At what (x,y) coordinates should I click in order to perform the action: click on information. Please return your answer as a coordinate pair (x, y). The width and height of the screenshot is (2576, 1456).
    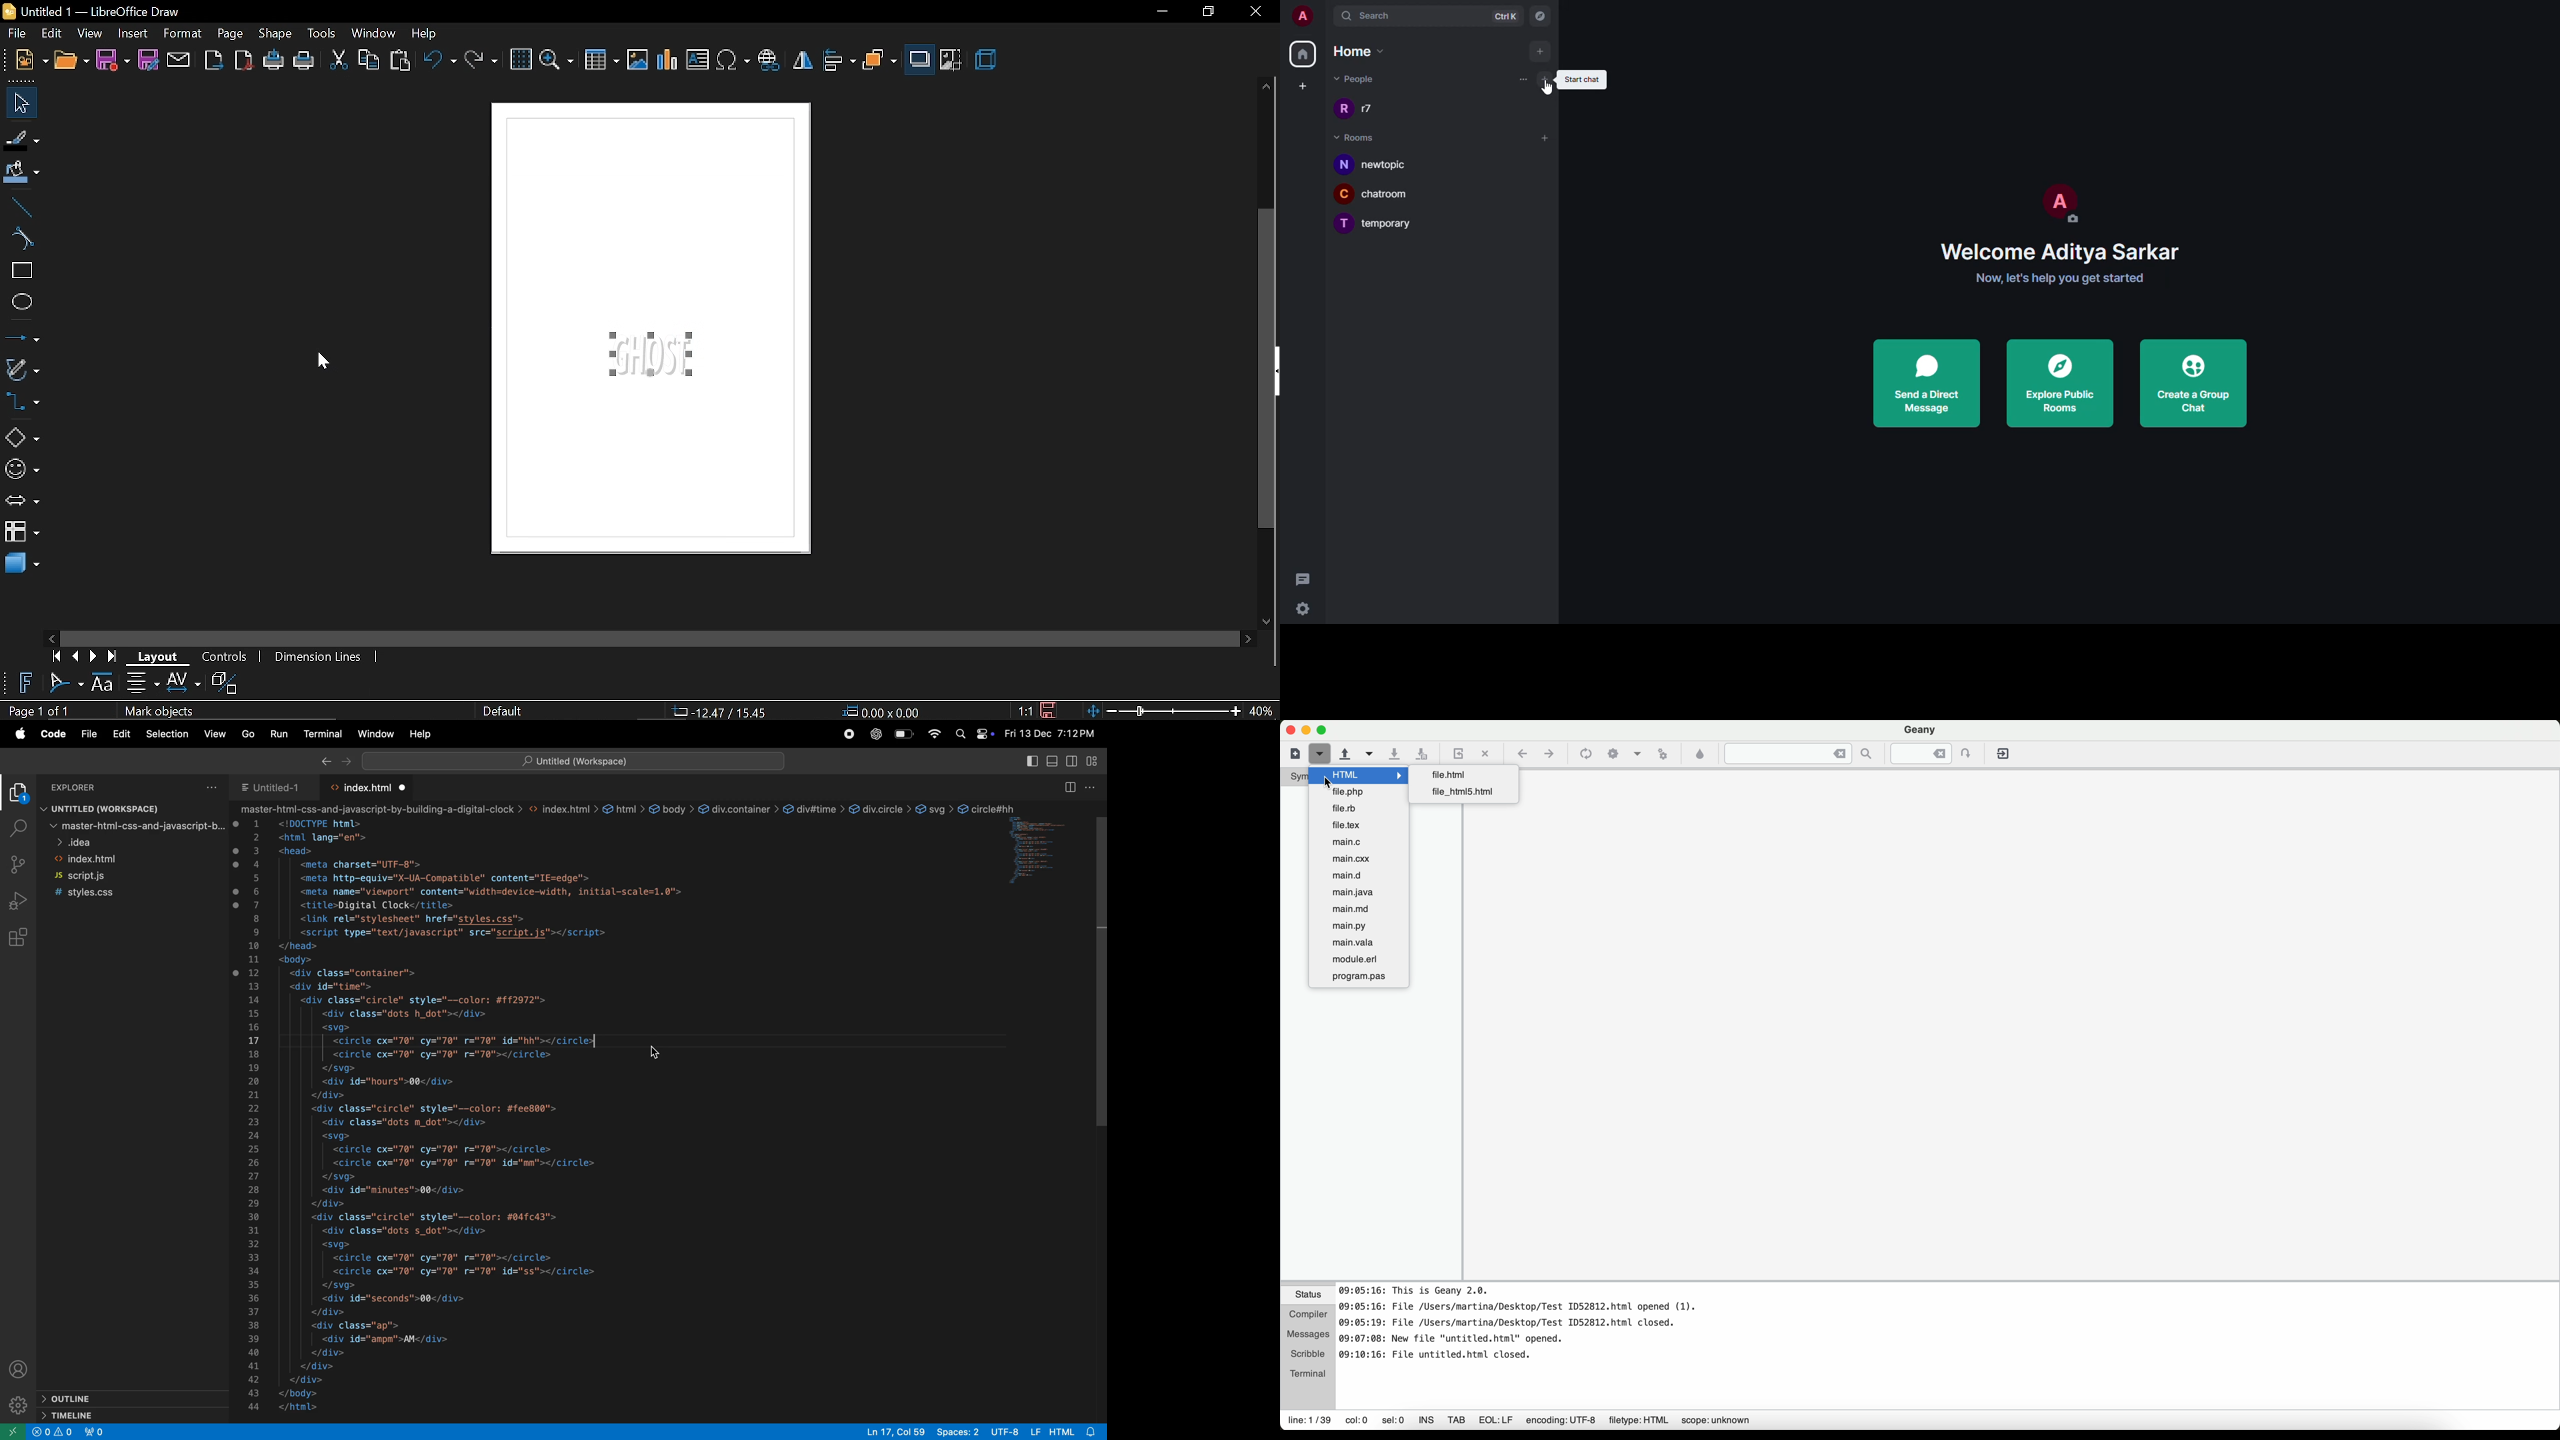
    Looking at the image, I should click on (1520, 1420).